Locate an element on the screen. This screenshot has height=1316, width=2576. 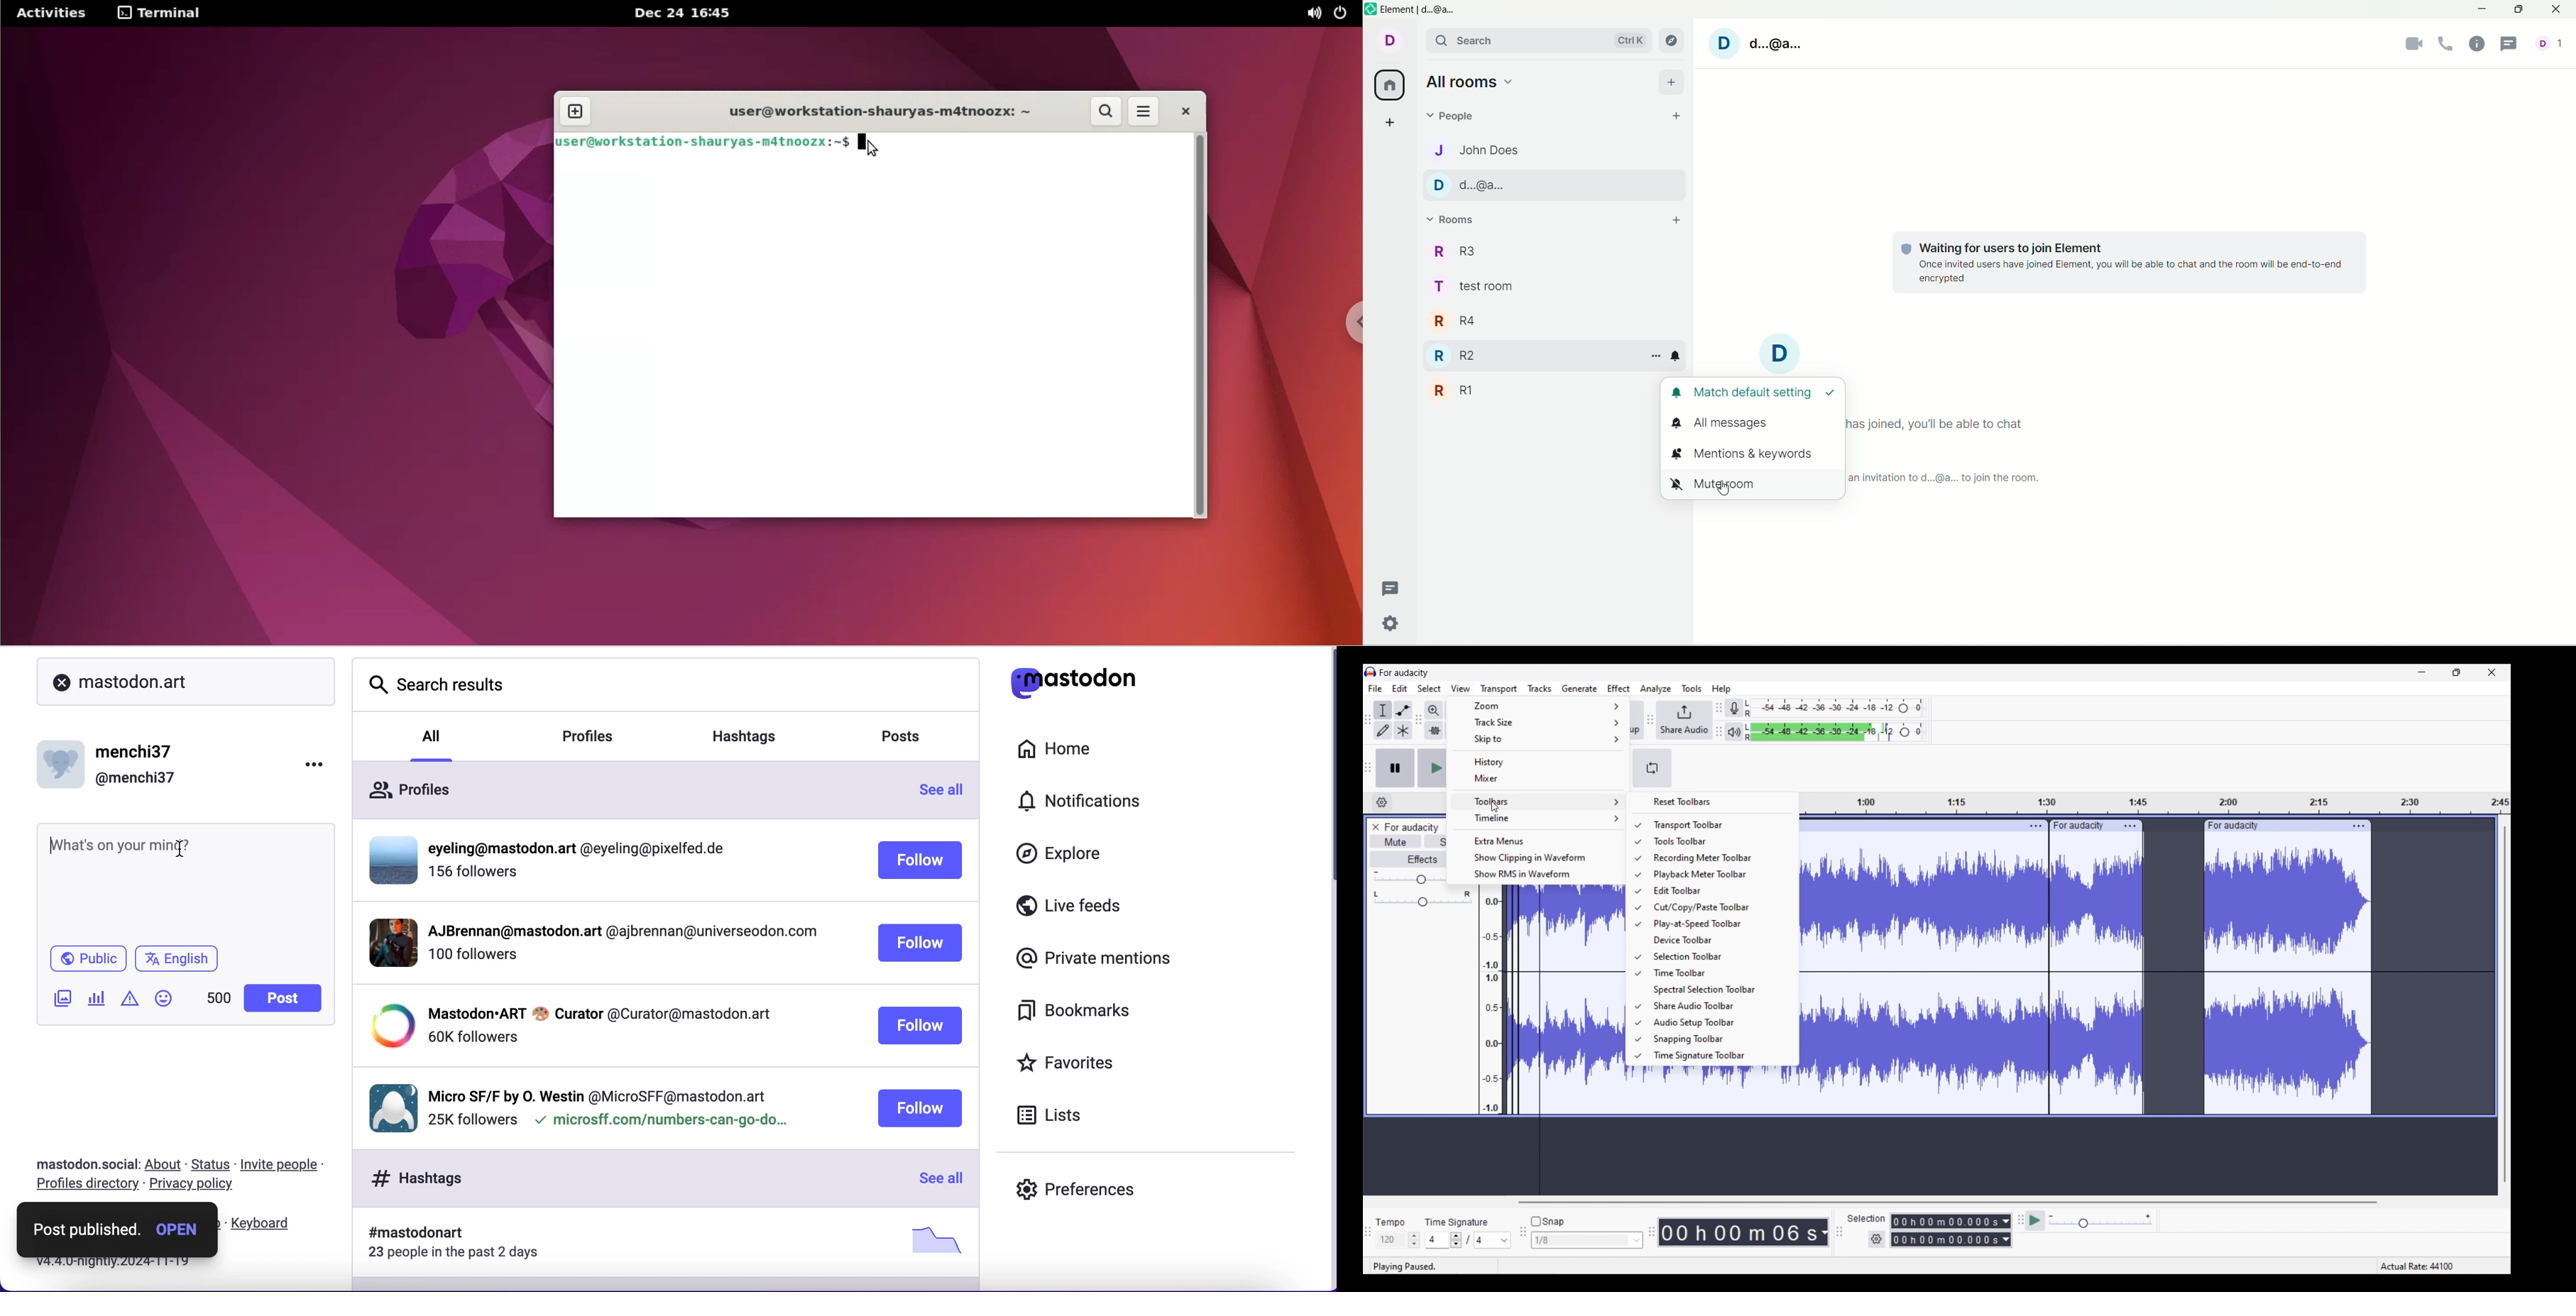
Device toolbar is located at coordinates (1719, 940).